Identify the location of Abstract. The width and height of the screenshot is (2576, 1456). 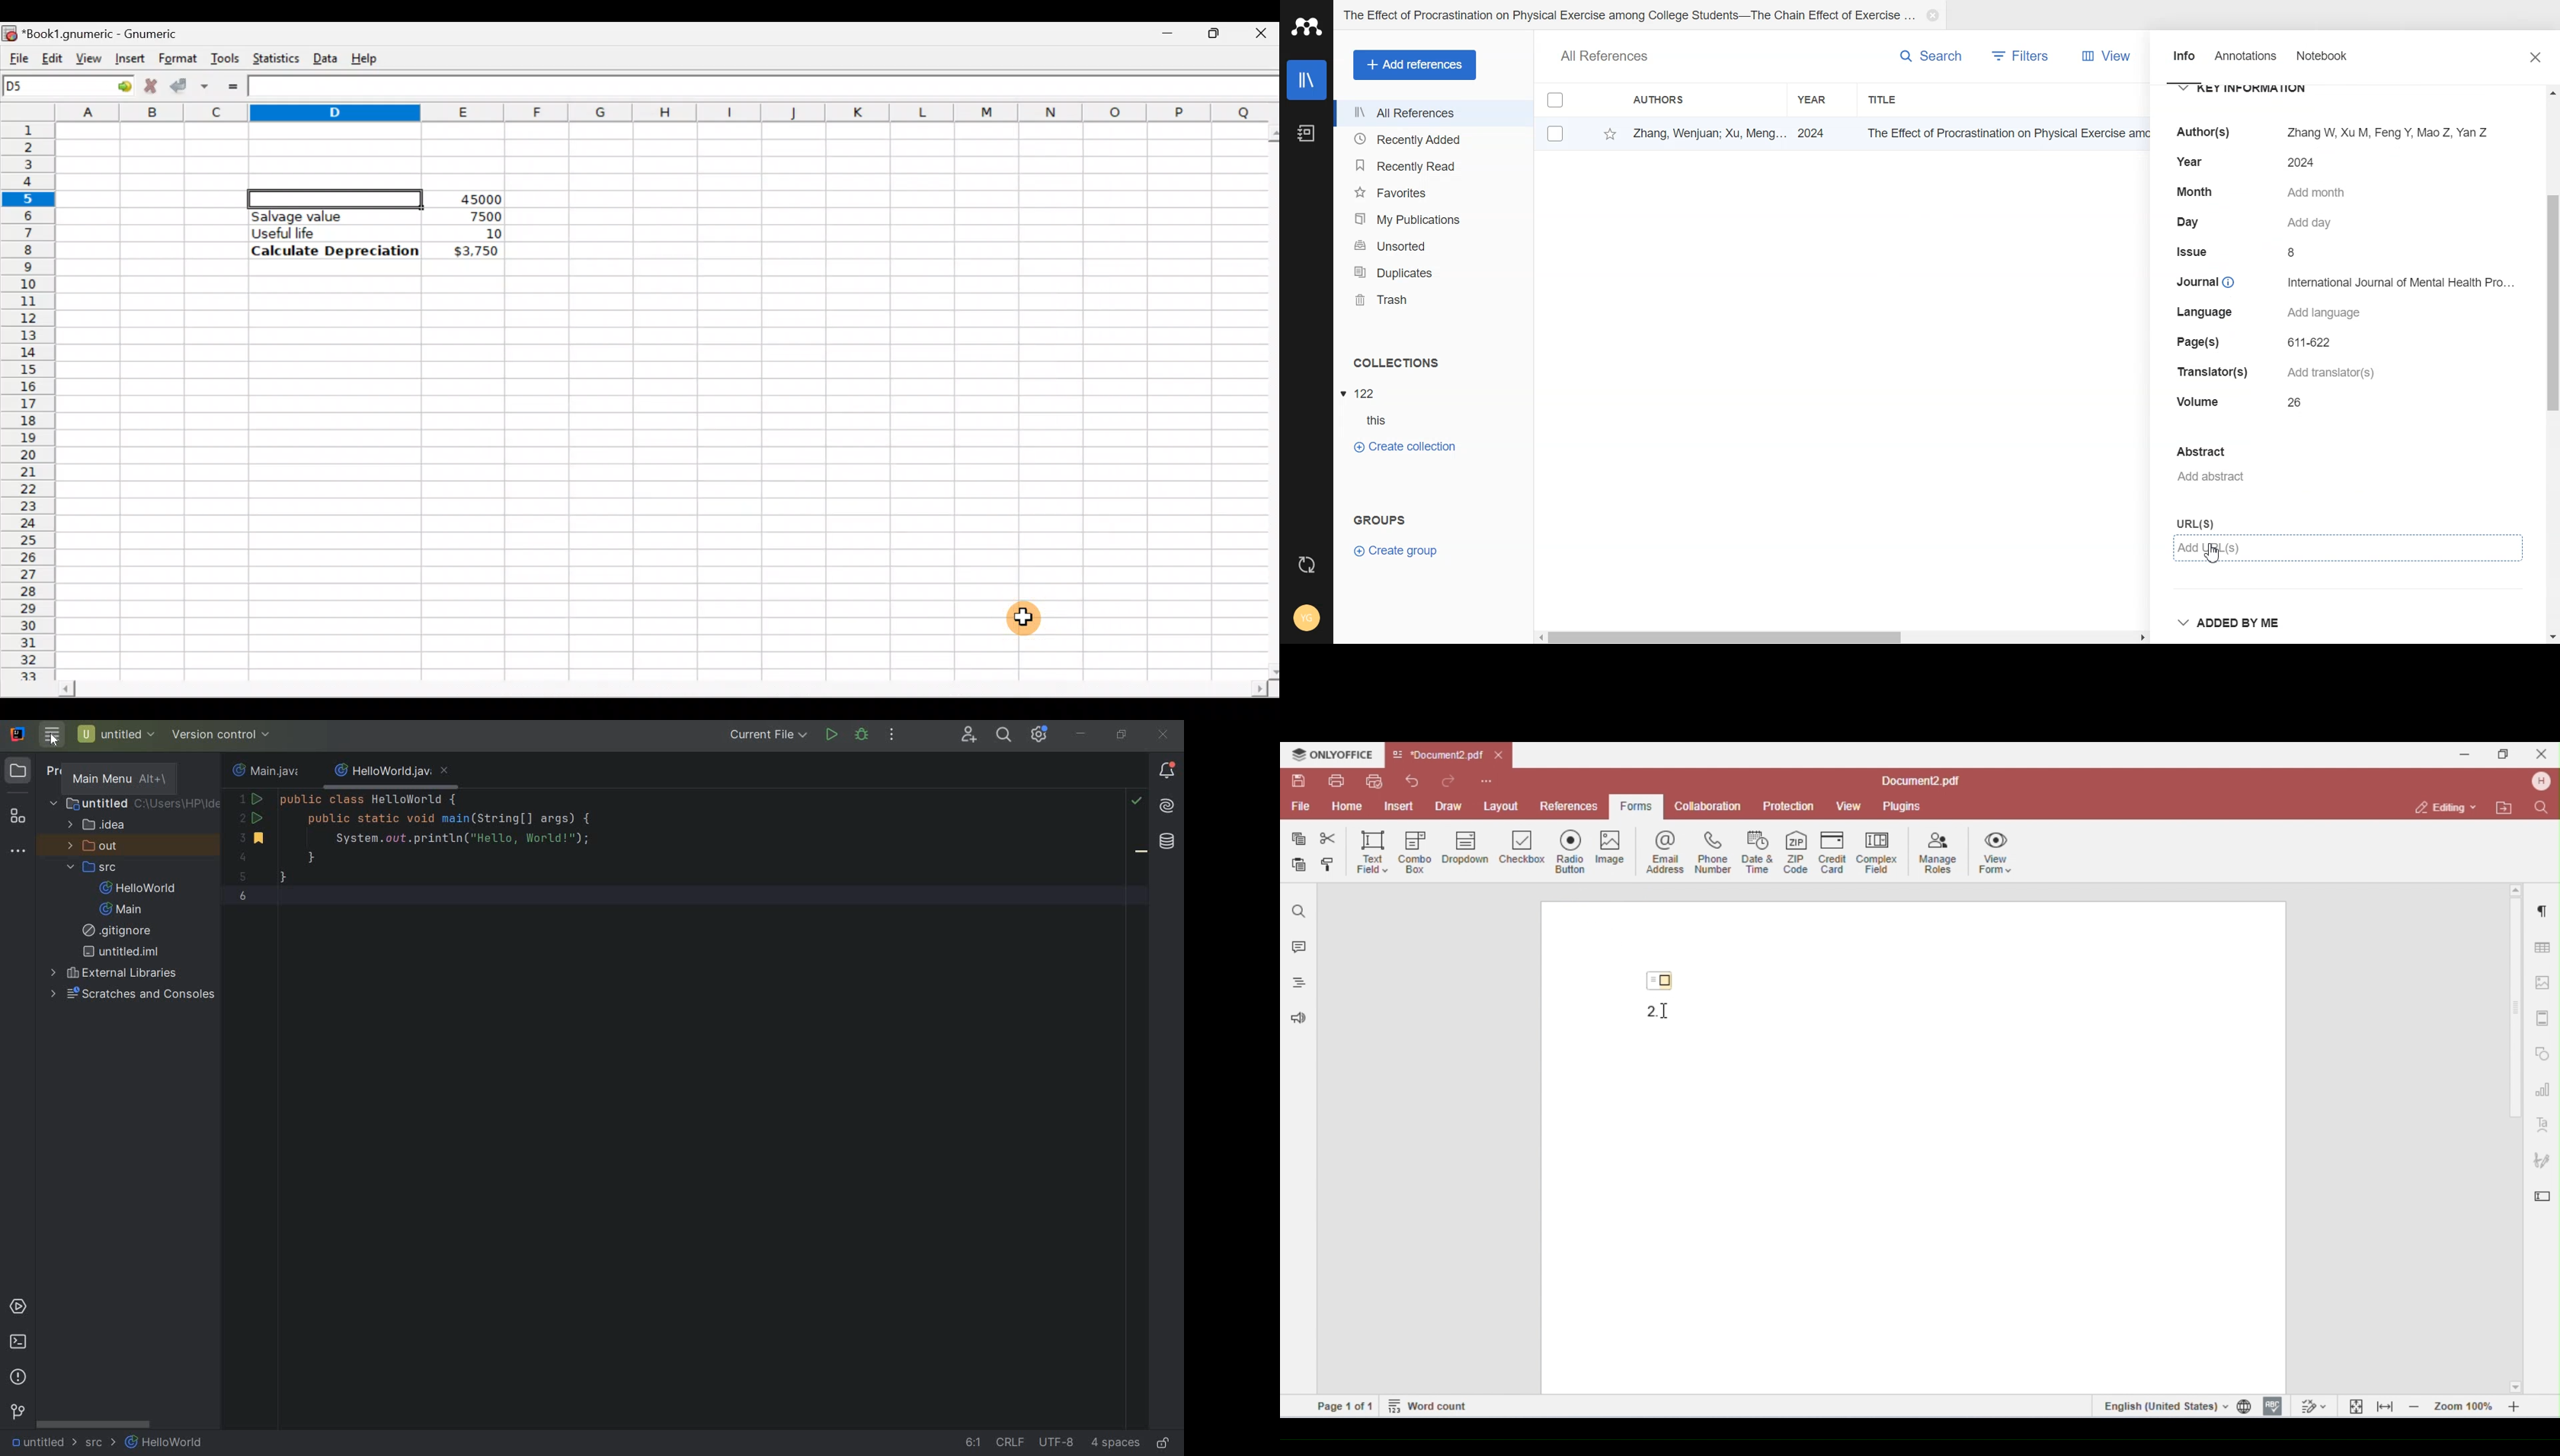
(2205, 452).